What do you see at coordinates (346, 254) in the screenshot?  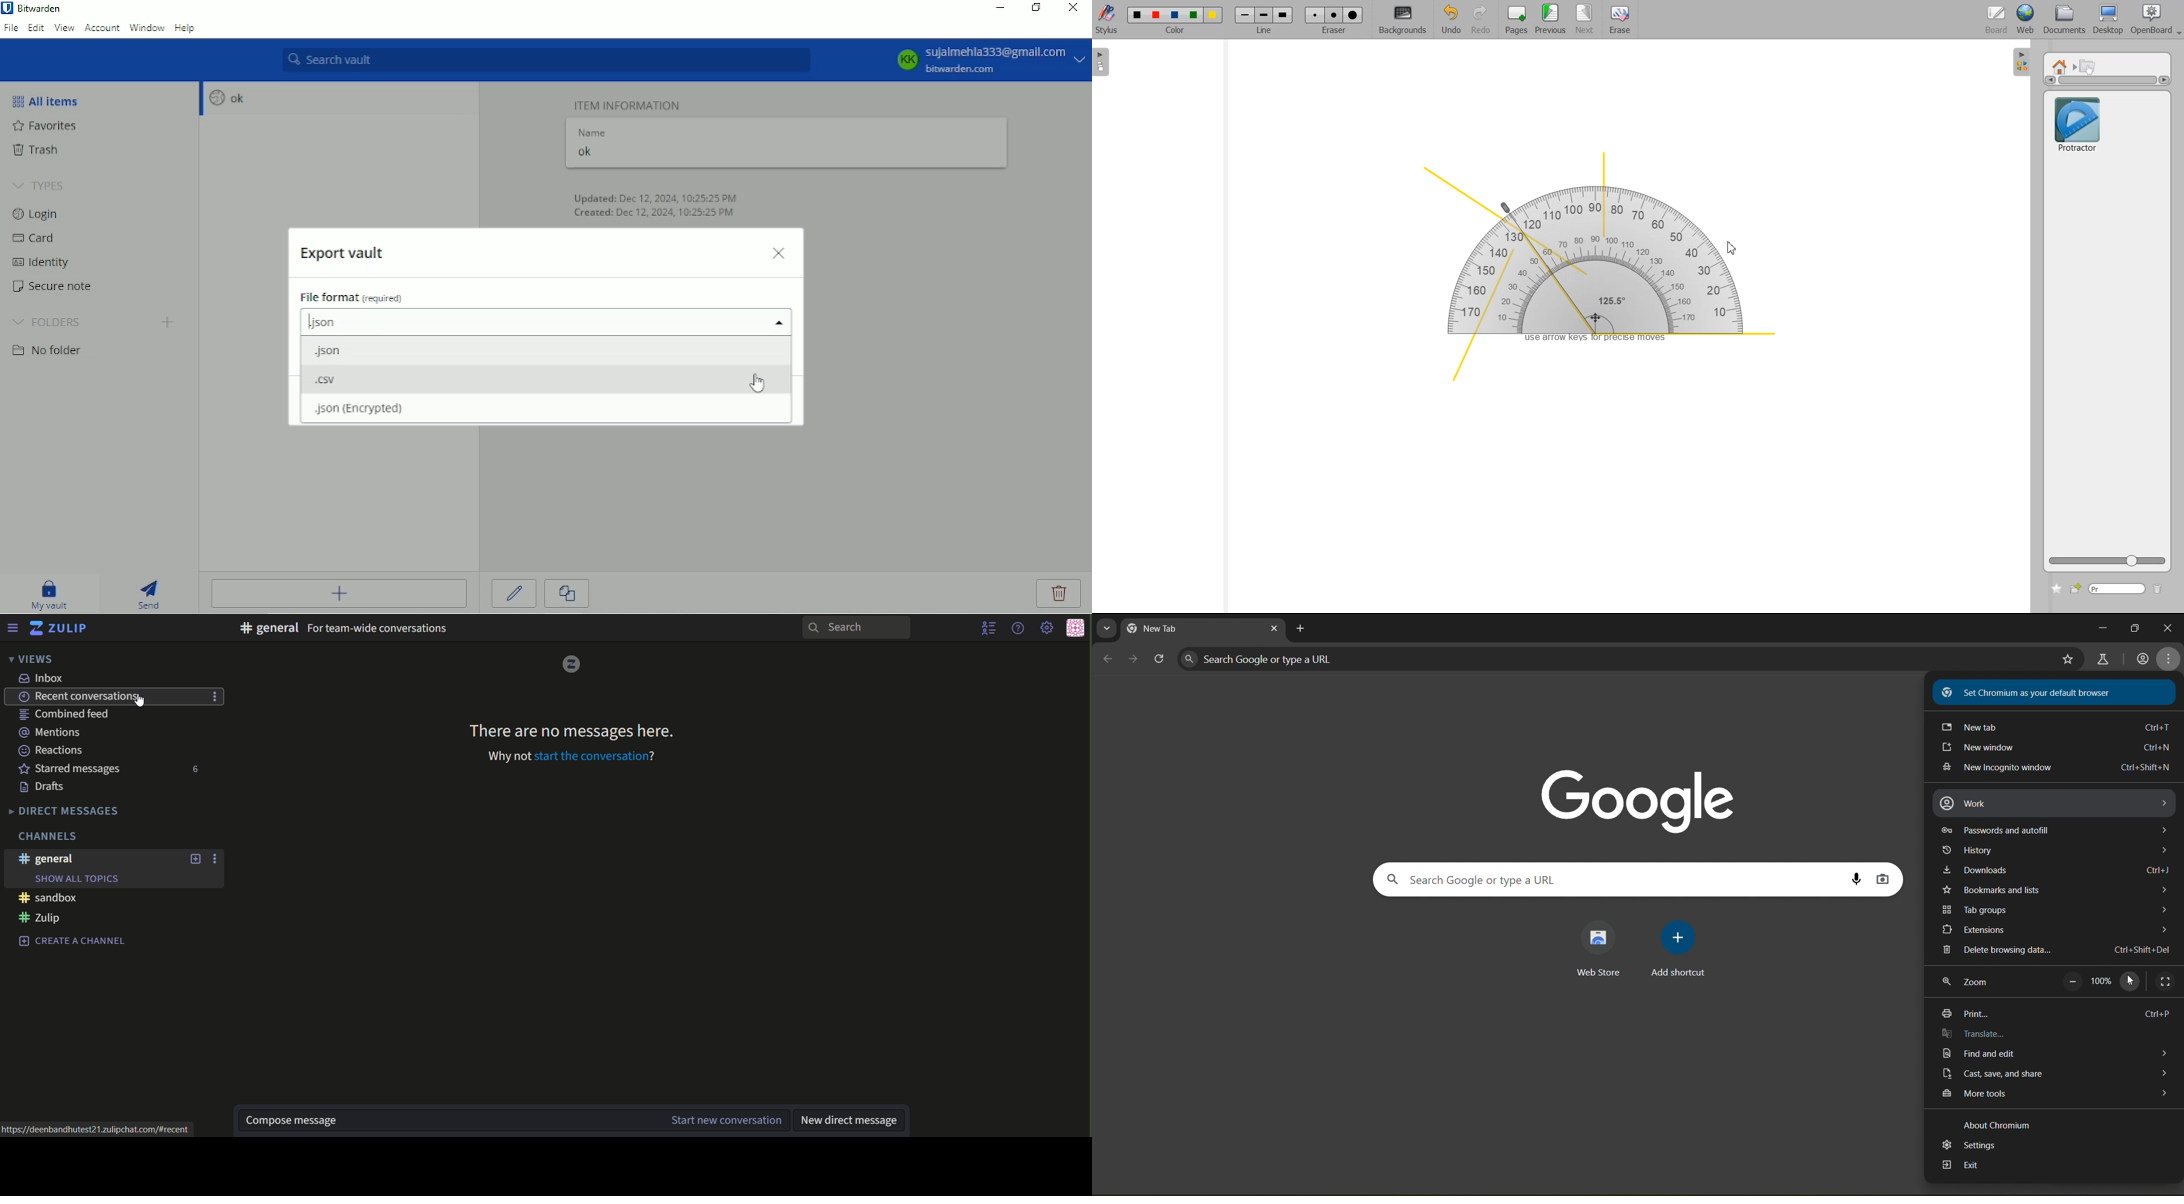 I see `Export vault` at bounding box center [346, 254].